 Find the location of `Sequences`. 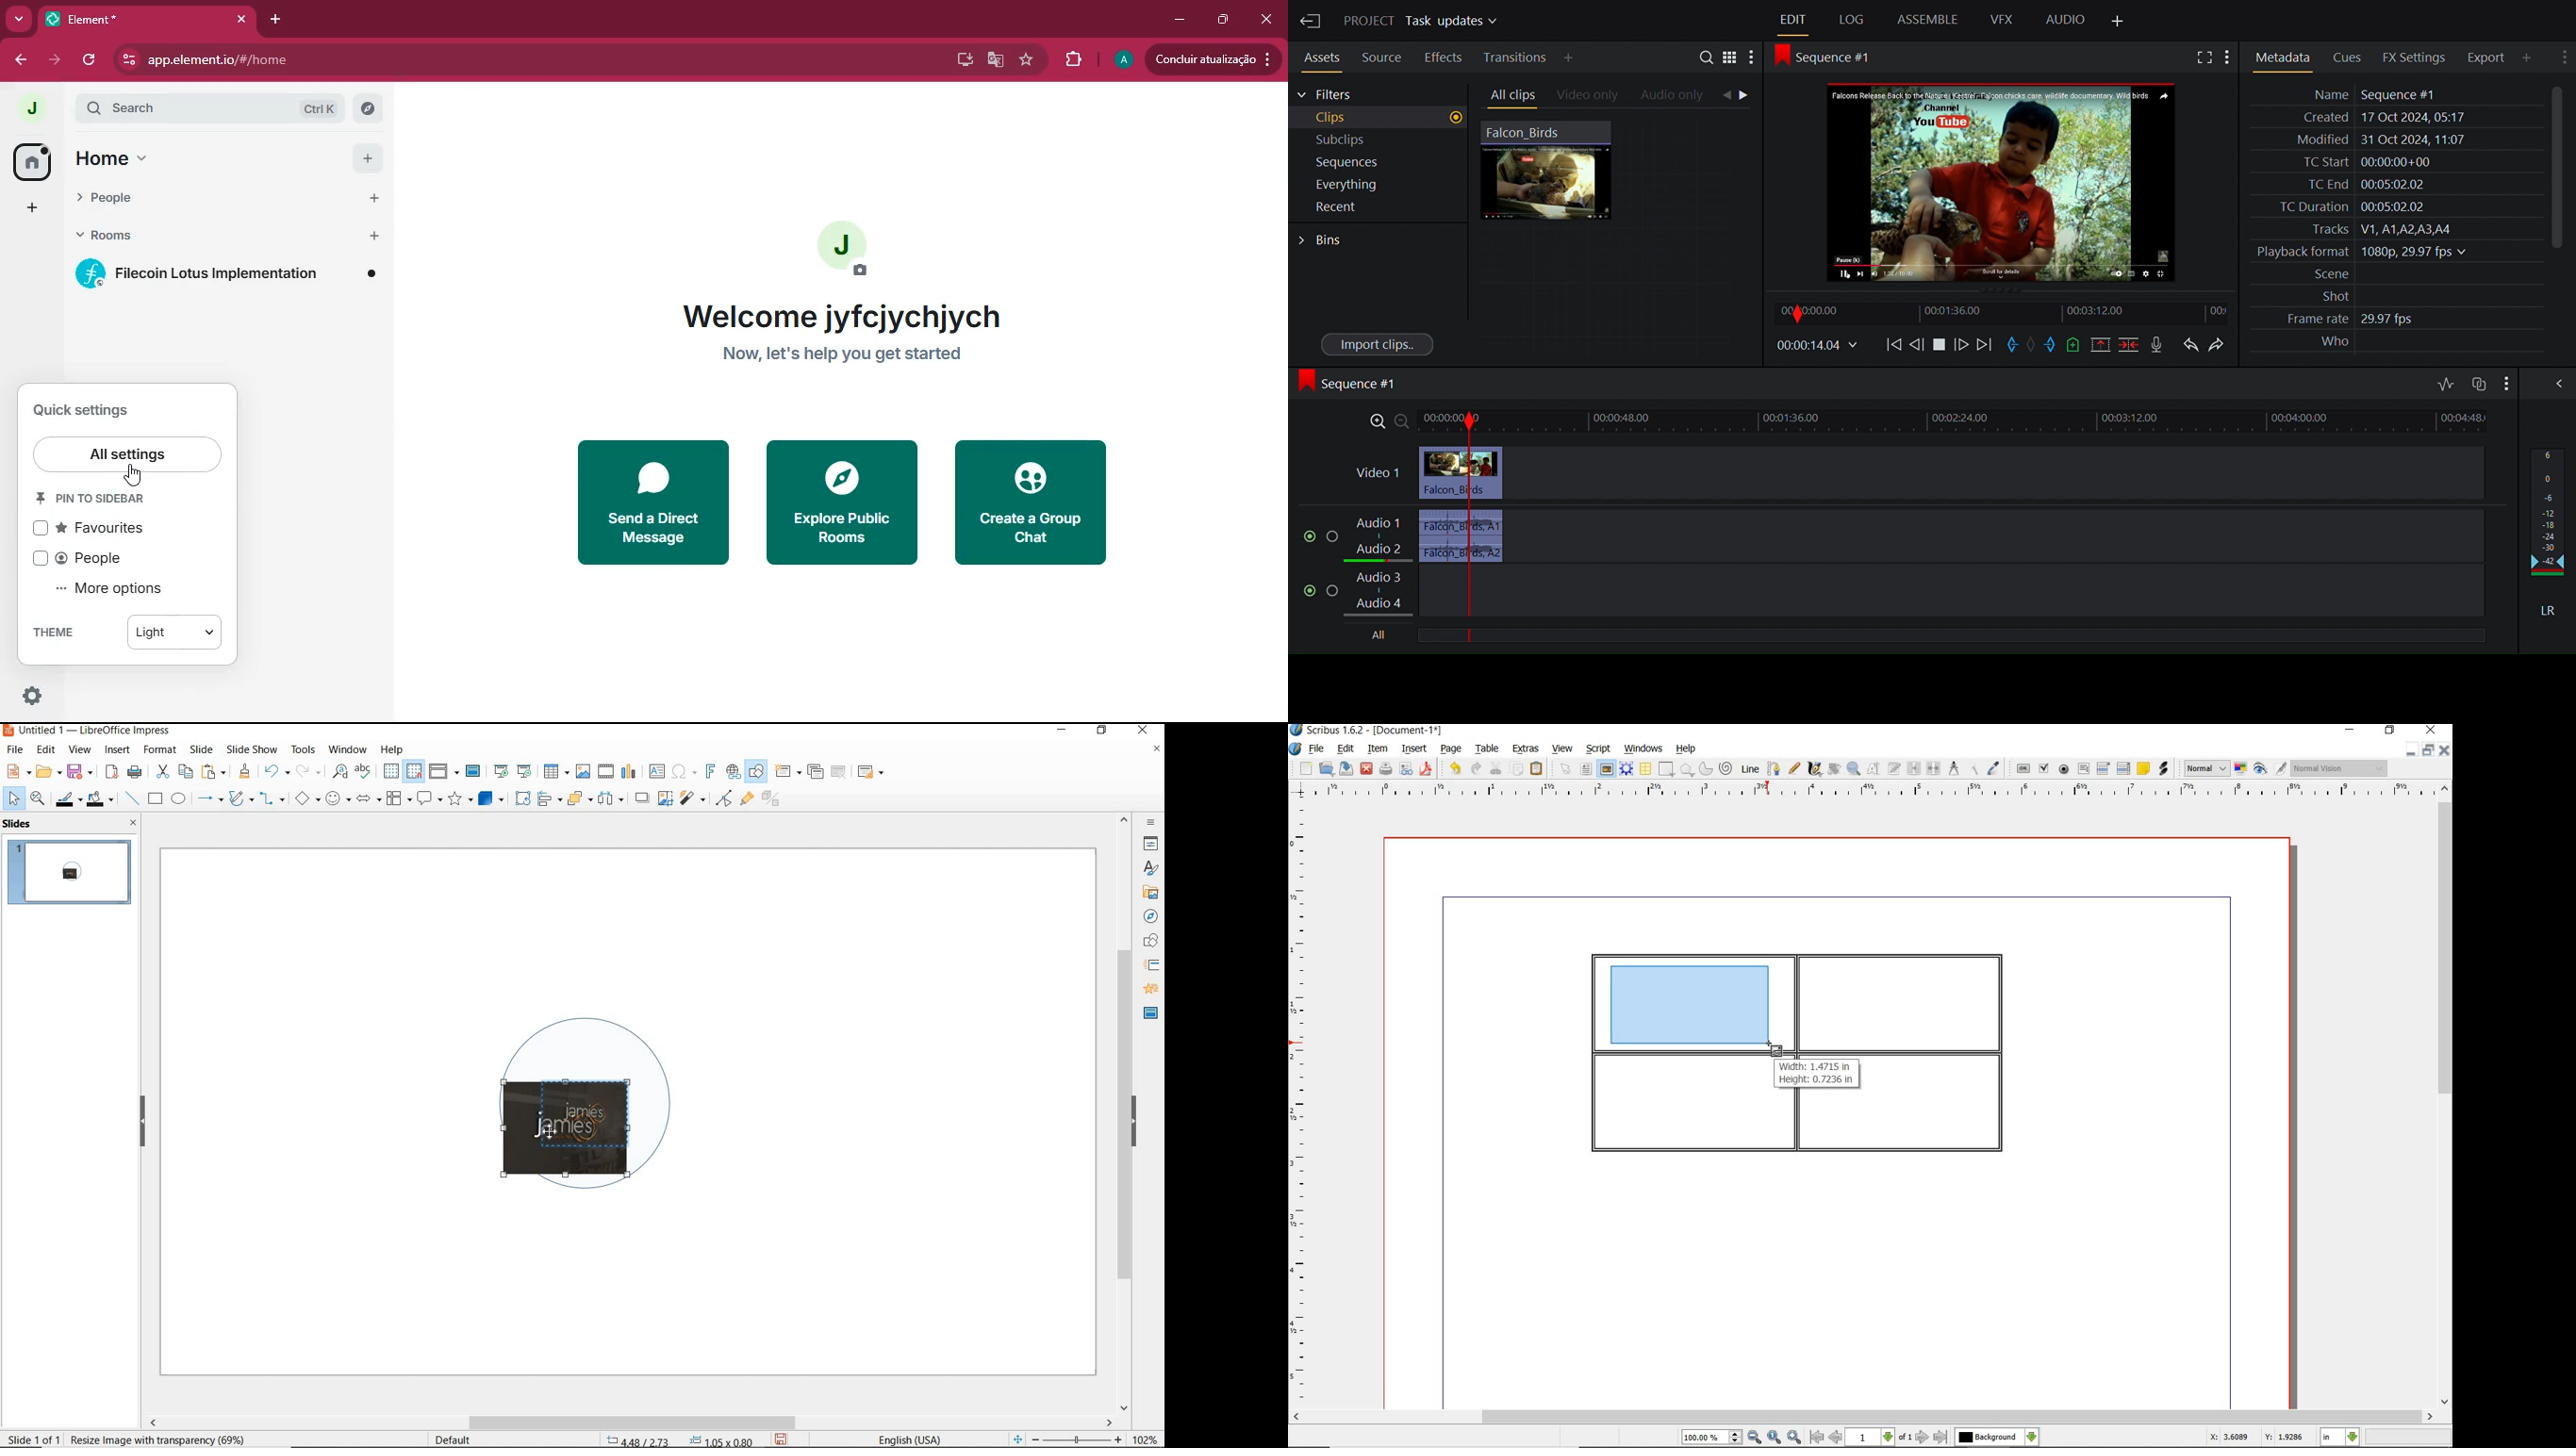

Sequences is located at coordinates (1372, 162).